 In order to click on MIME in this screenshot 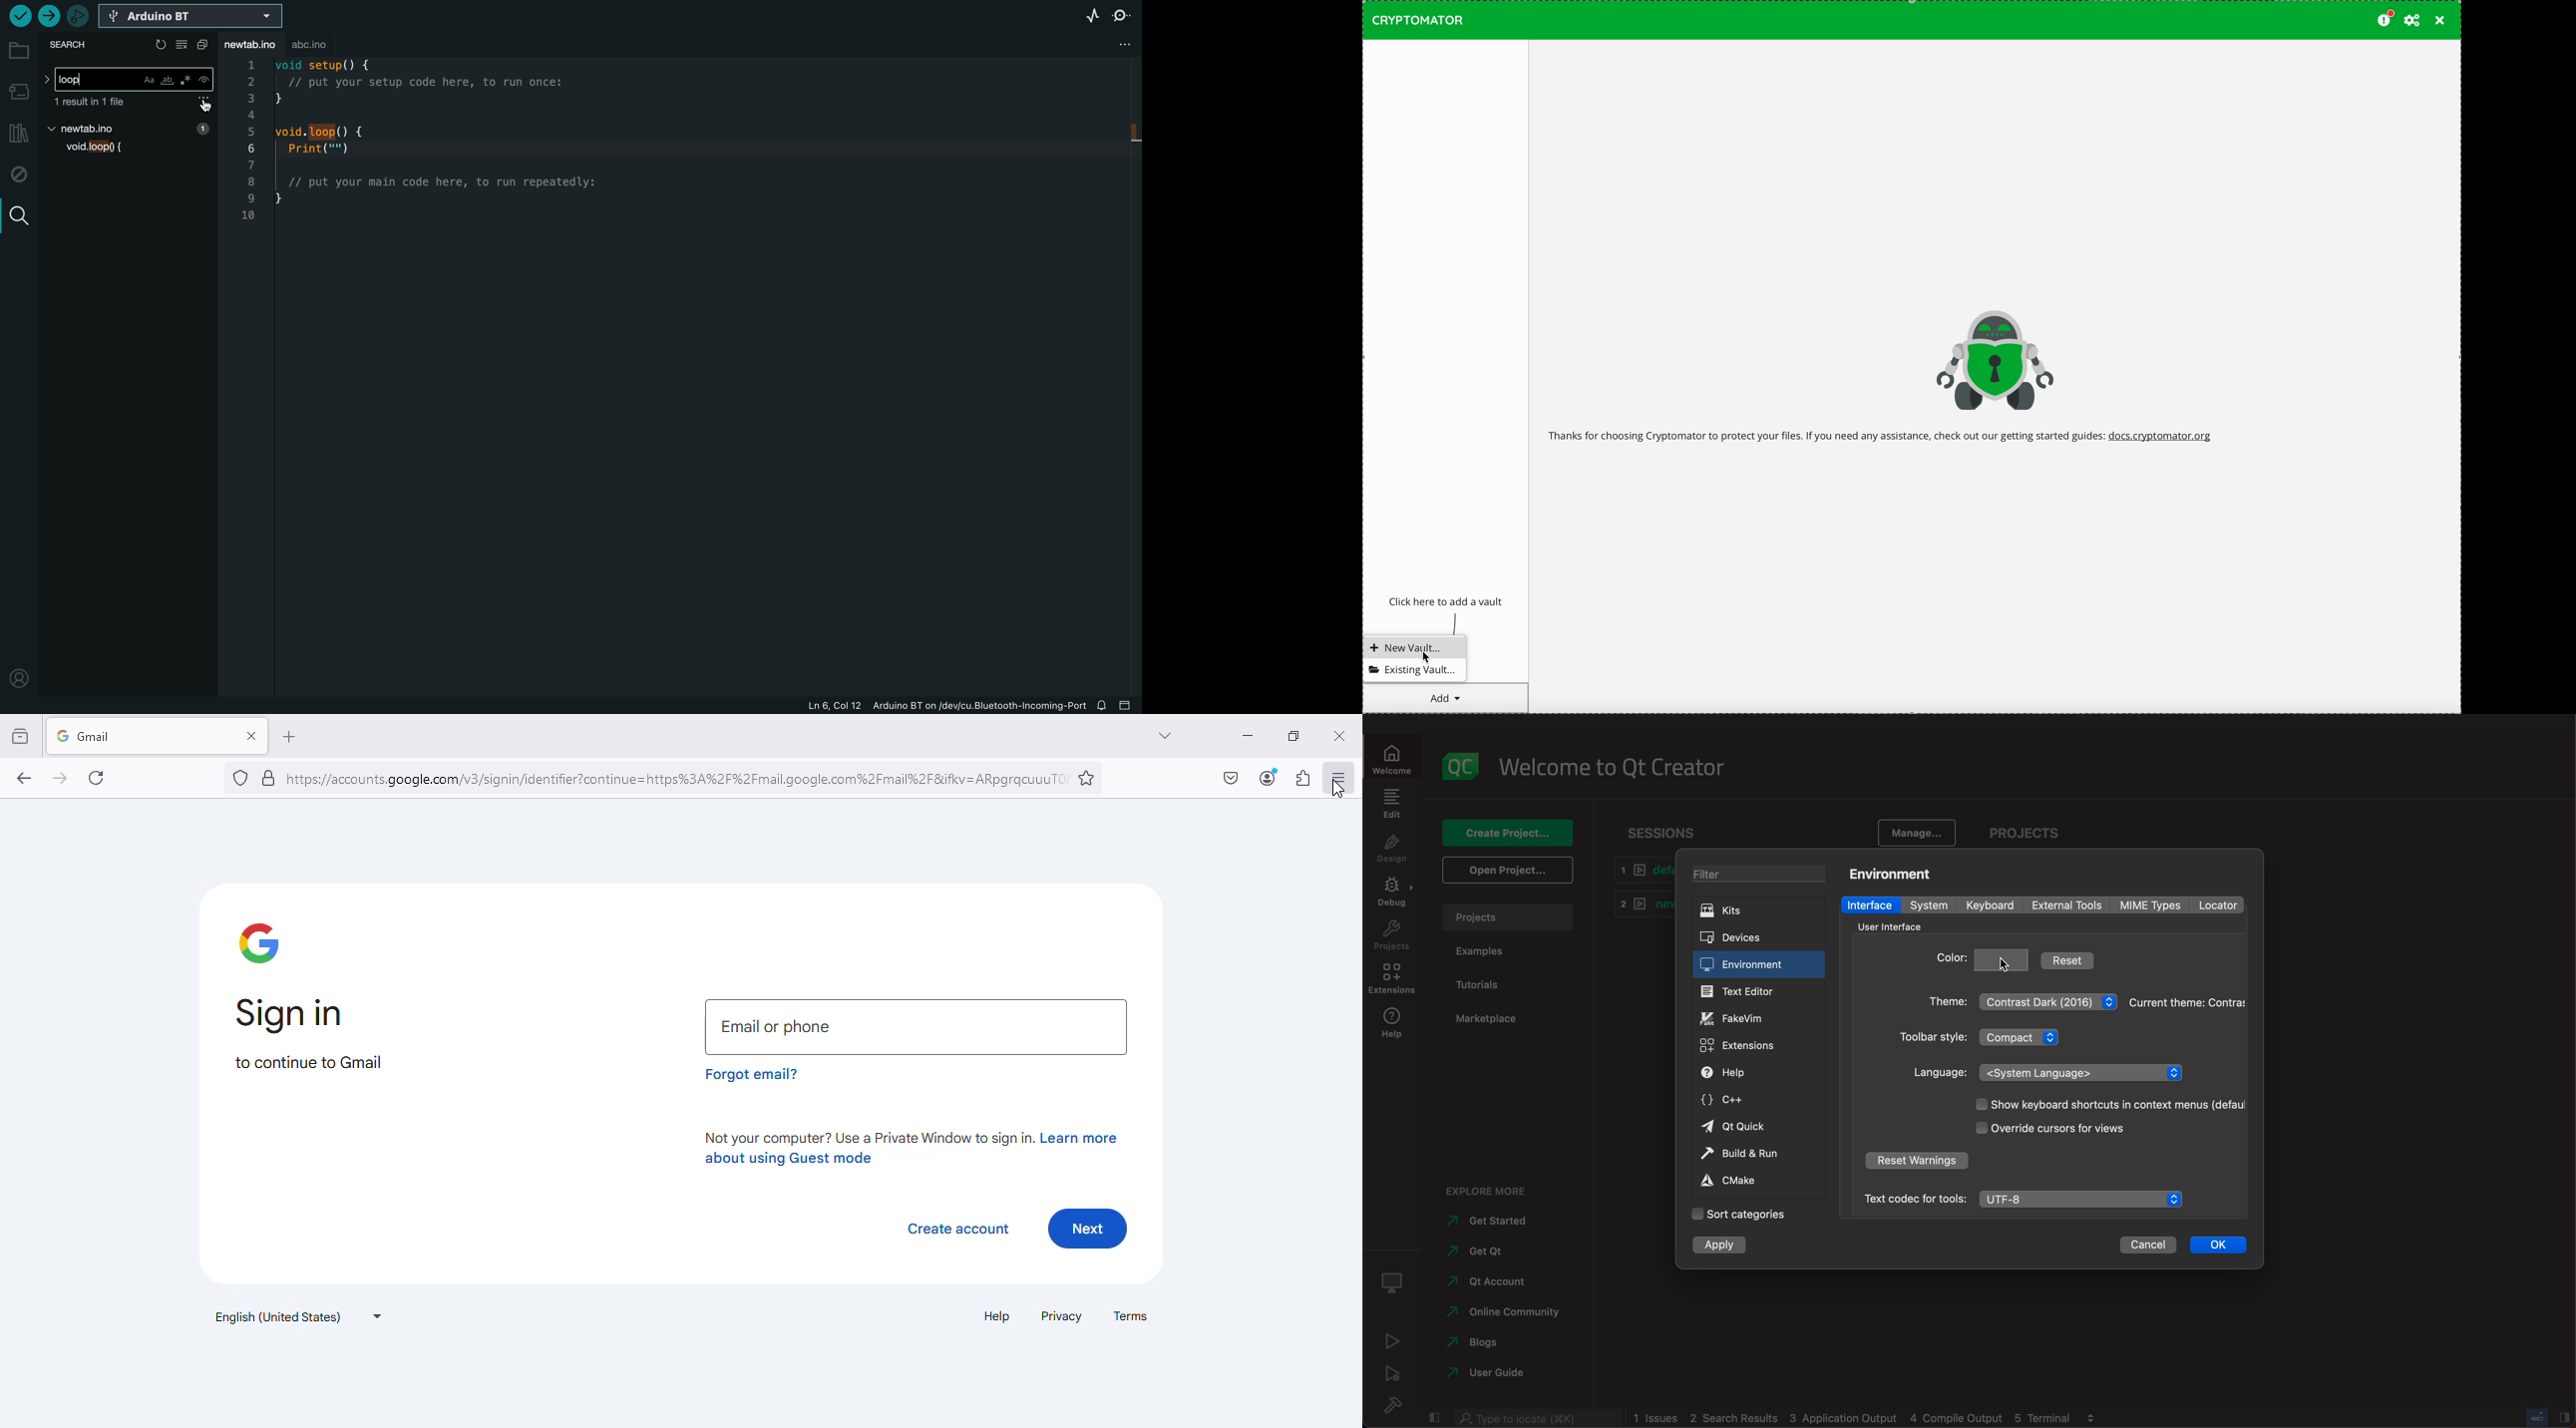, I will do `click(2152, 905)`.